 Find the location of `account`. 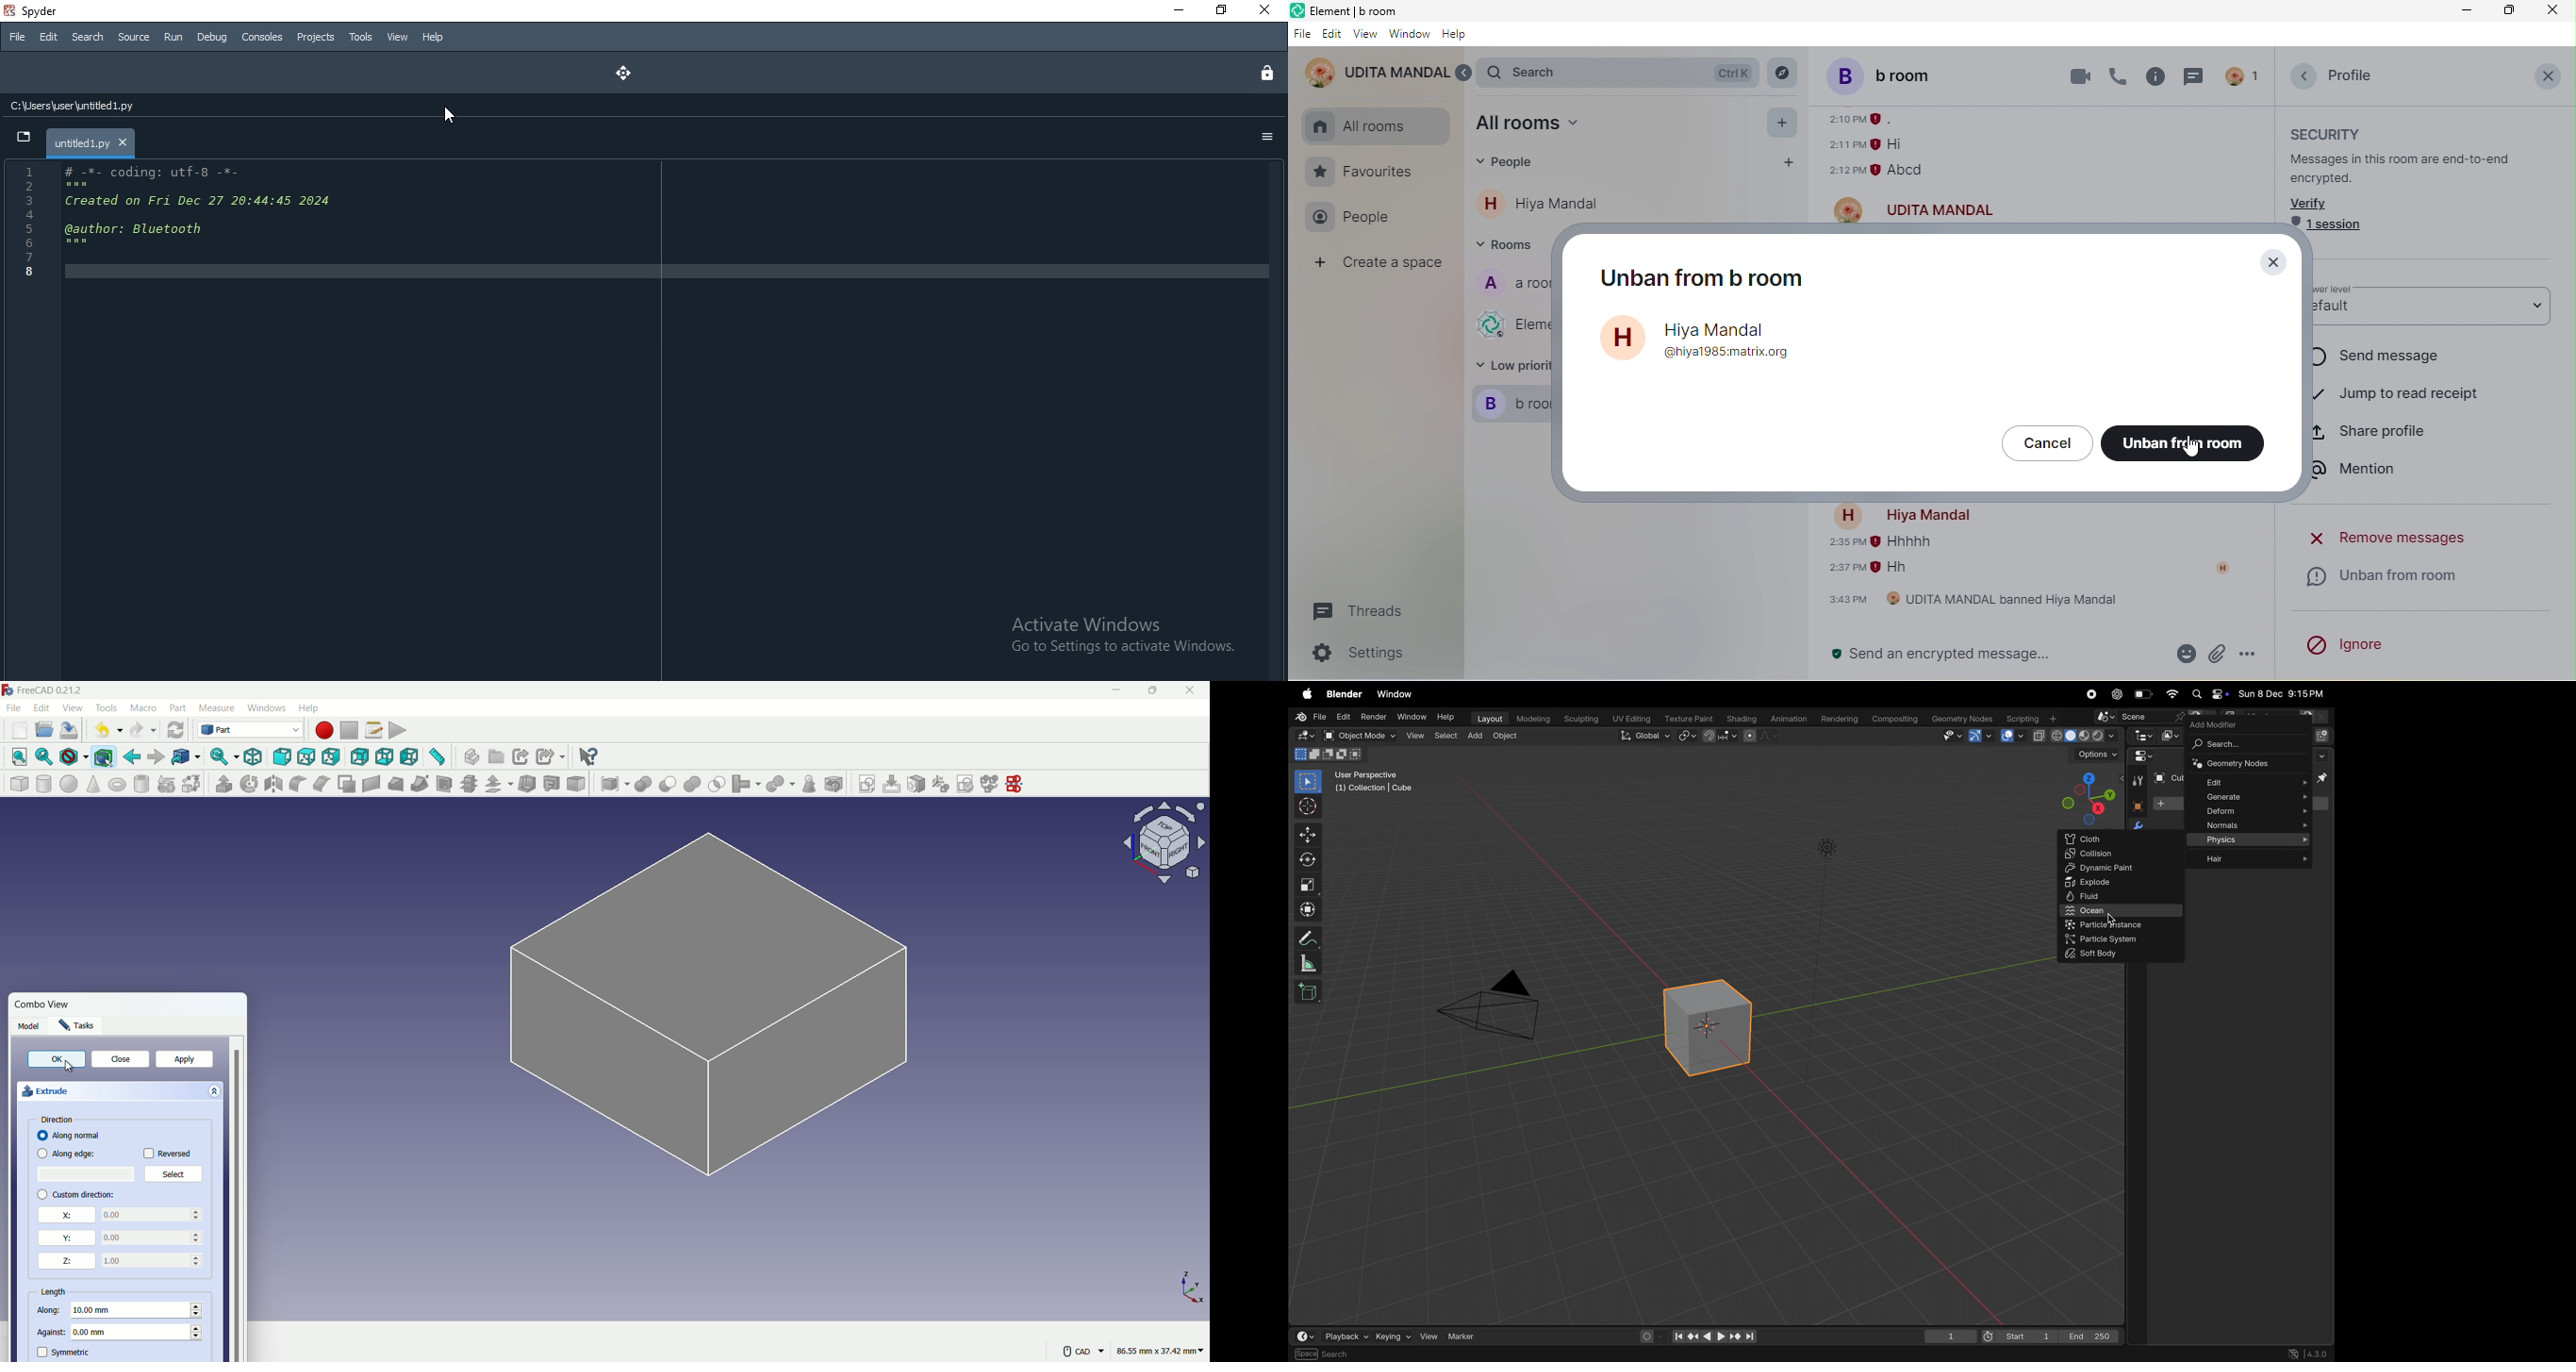

account is located at coordinates (2240, 75).